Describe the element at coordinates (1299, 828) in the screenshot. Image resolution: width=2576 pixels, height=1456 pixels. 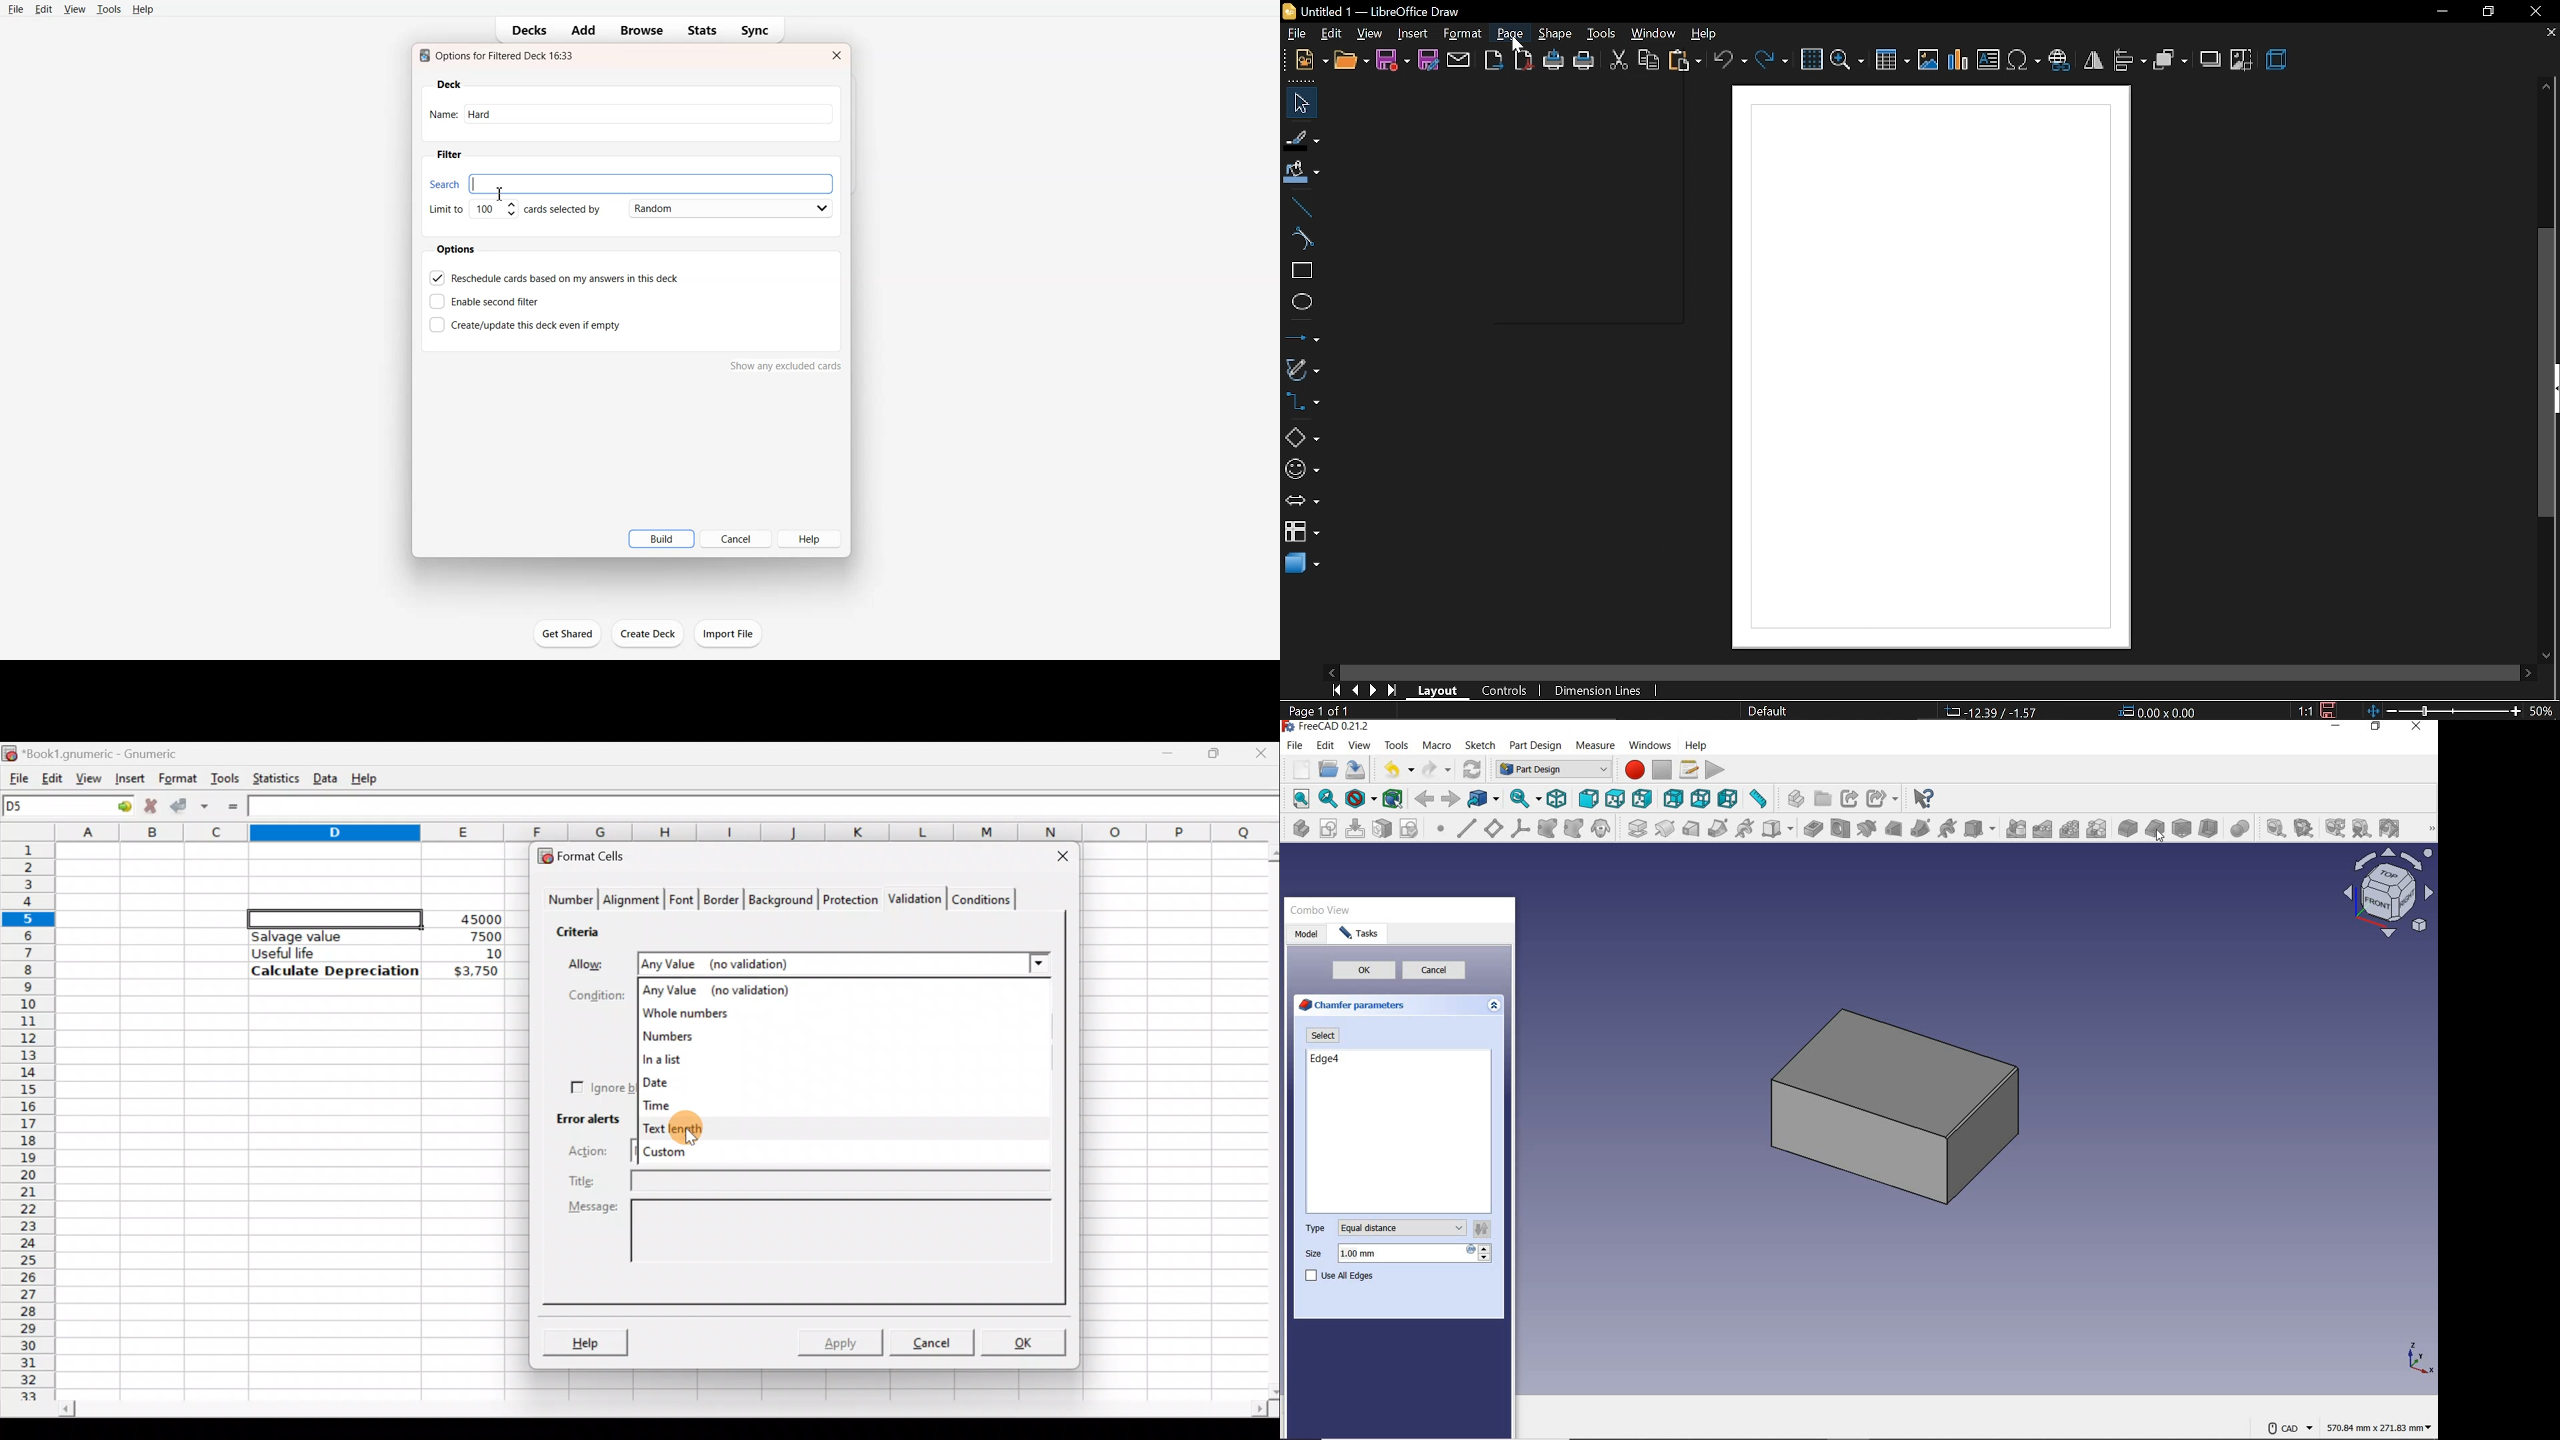
I see `ceate body` at that location.